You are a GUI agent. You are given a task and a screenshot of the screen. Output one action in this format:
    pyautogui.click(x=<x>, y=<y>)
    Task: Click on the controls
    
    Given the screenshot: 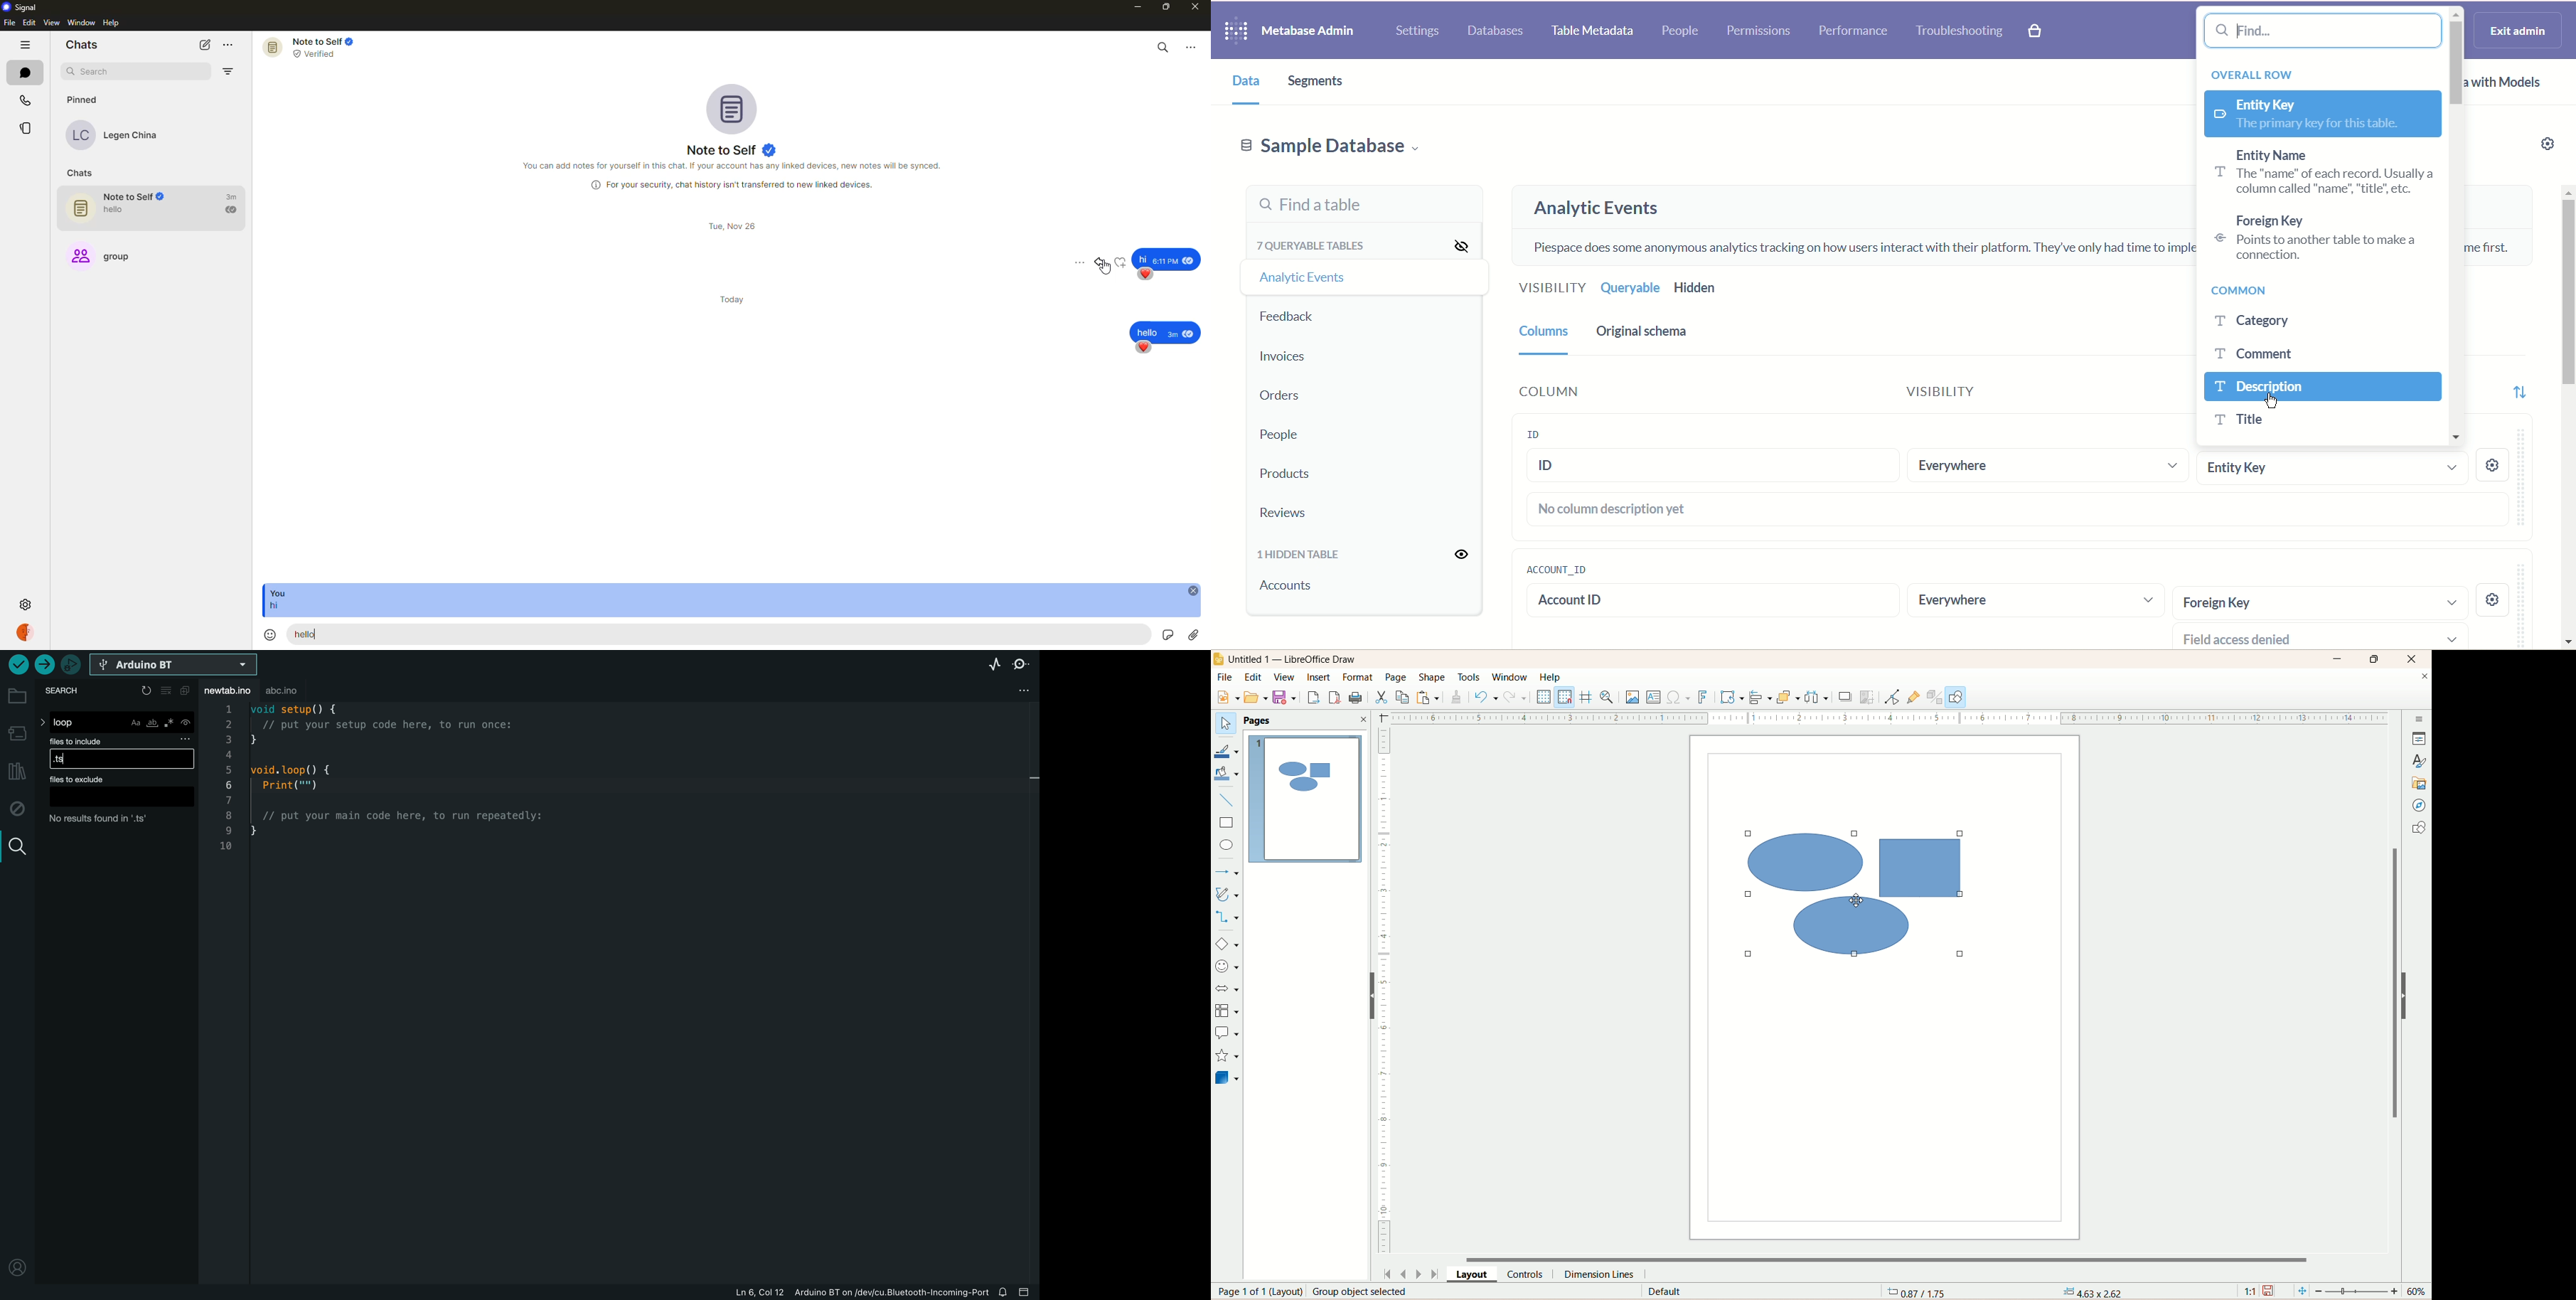 What is the action you would take?
    pyautogui.click(x=1526, y=1274)
    